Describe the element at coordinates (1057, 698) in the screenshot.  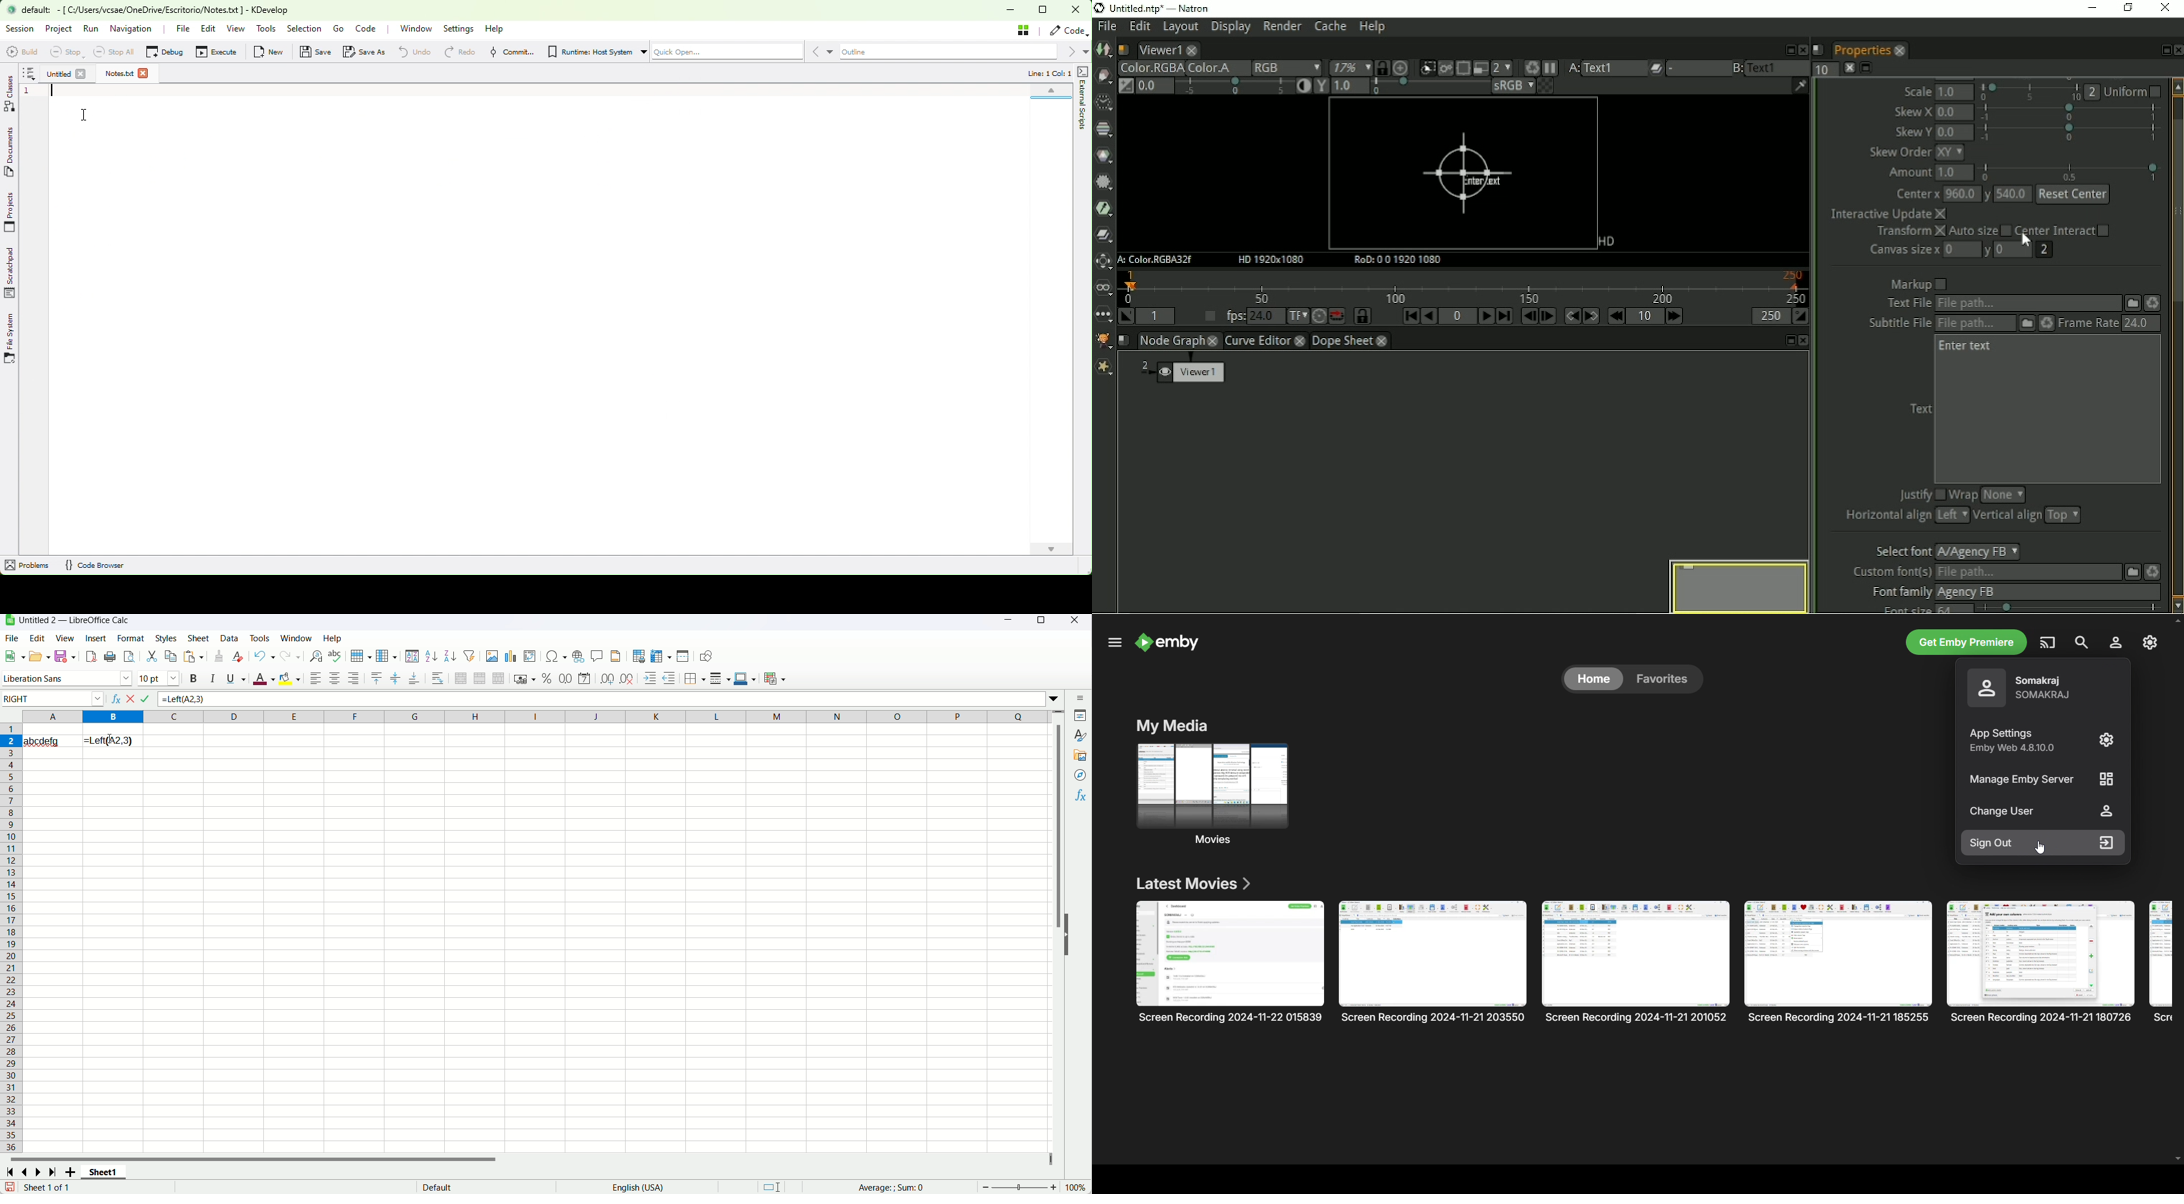
I see `expand formula bar` at that location.